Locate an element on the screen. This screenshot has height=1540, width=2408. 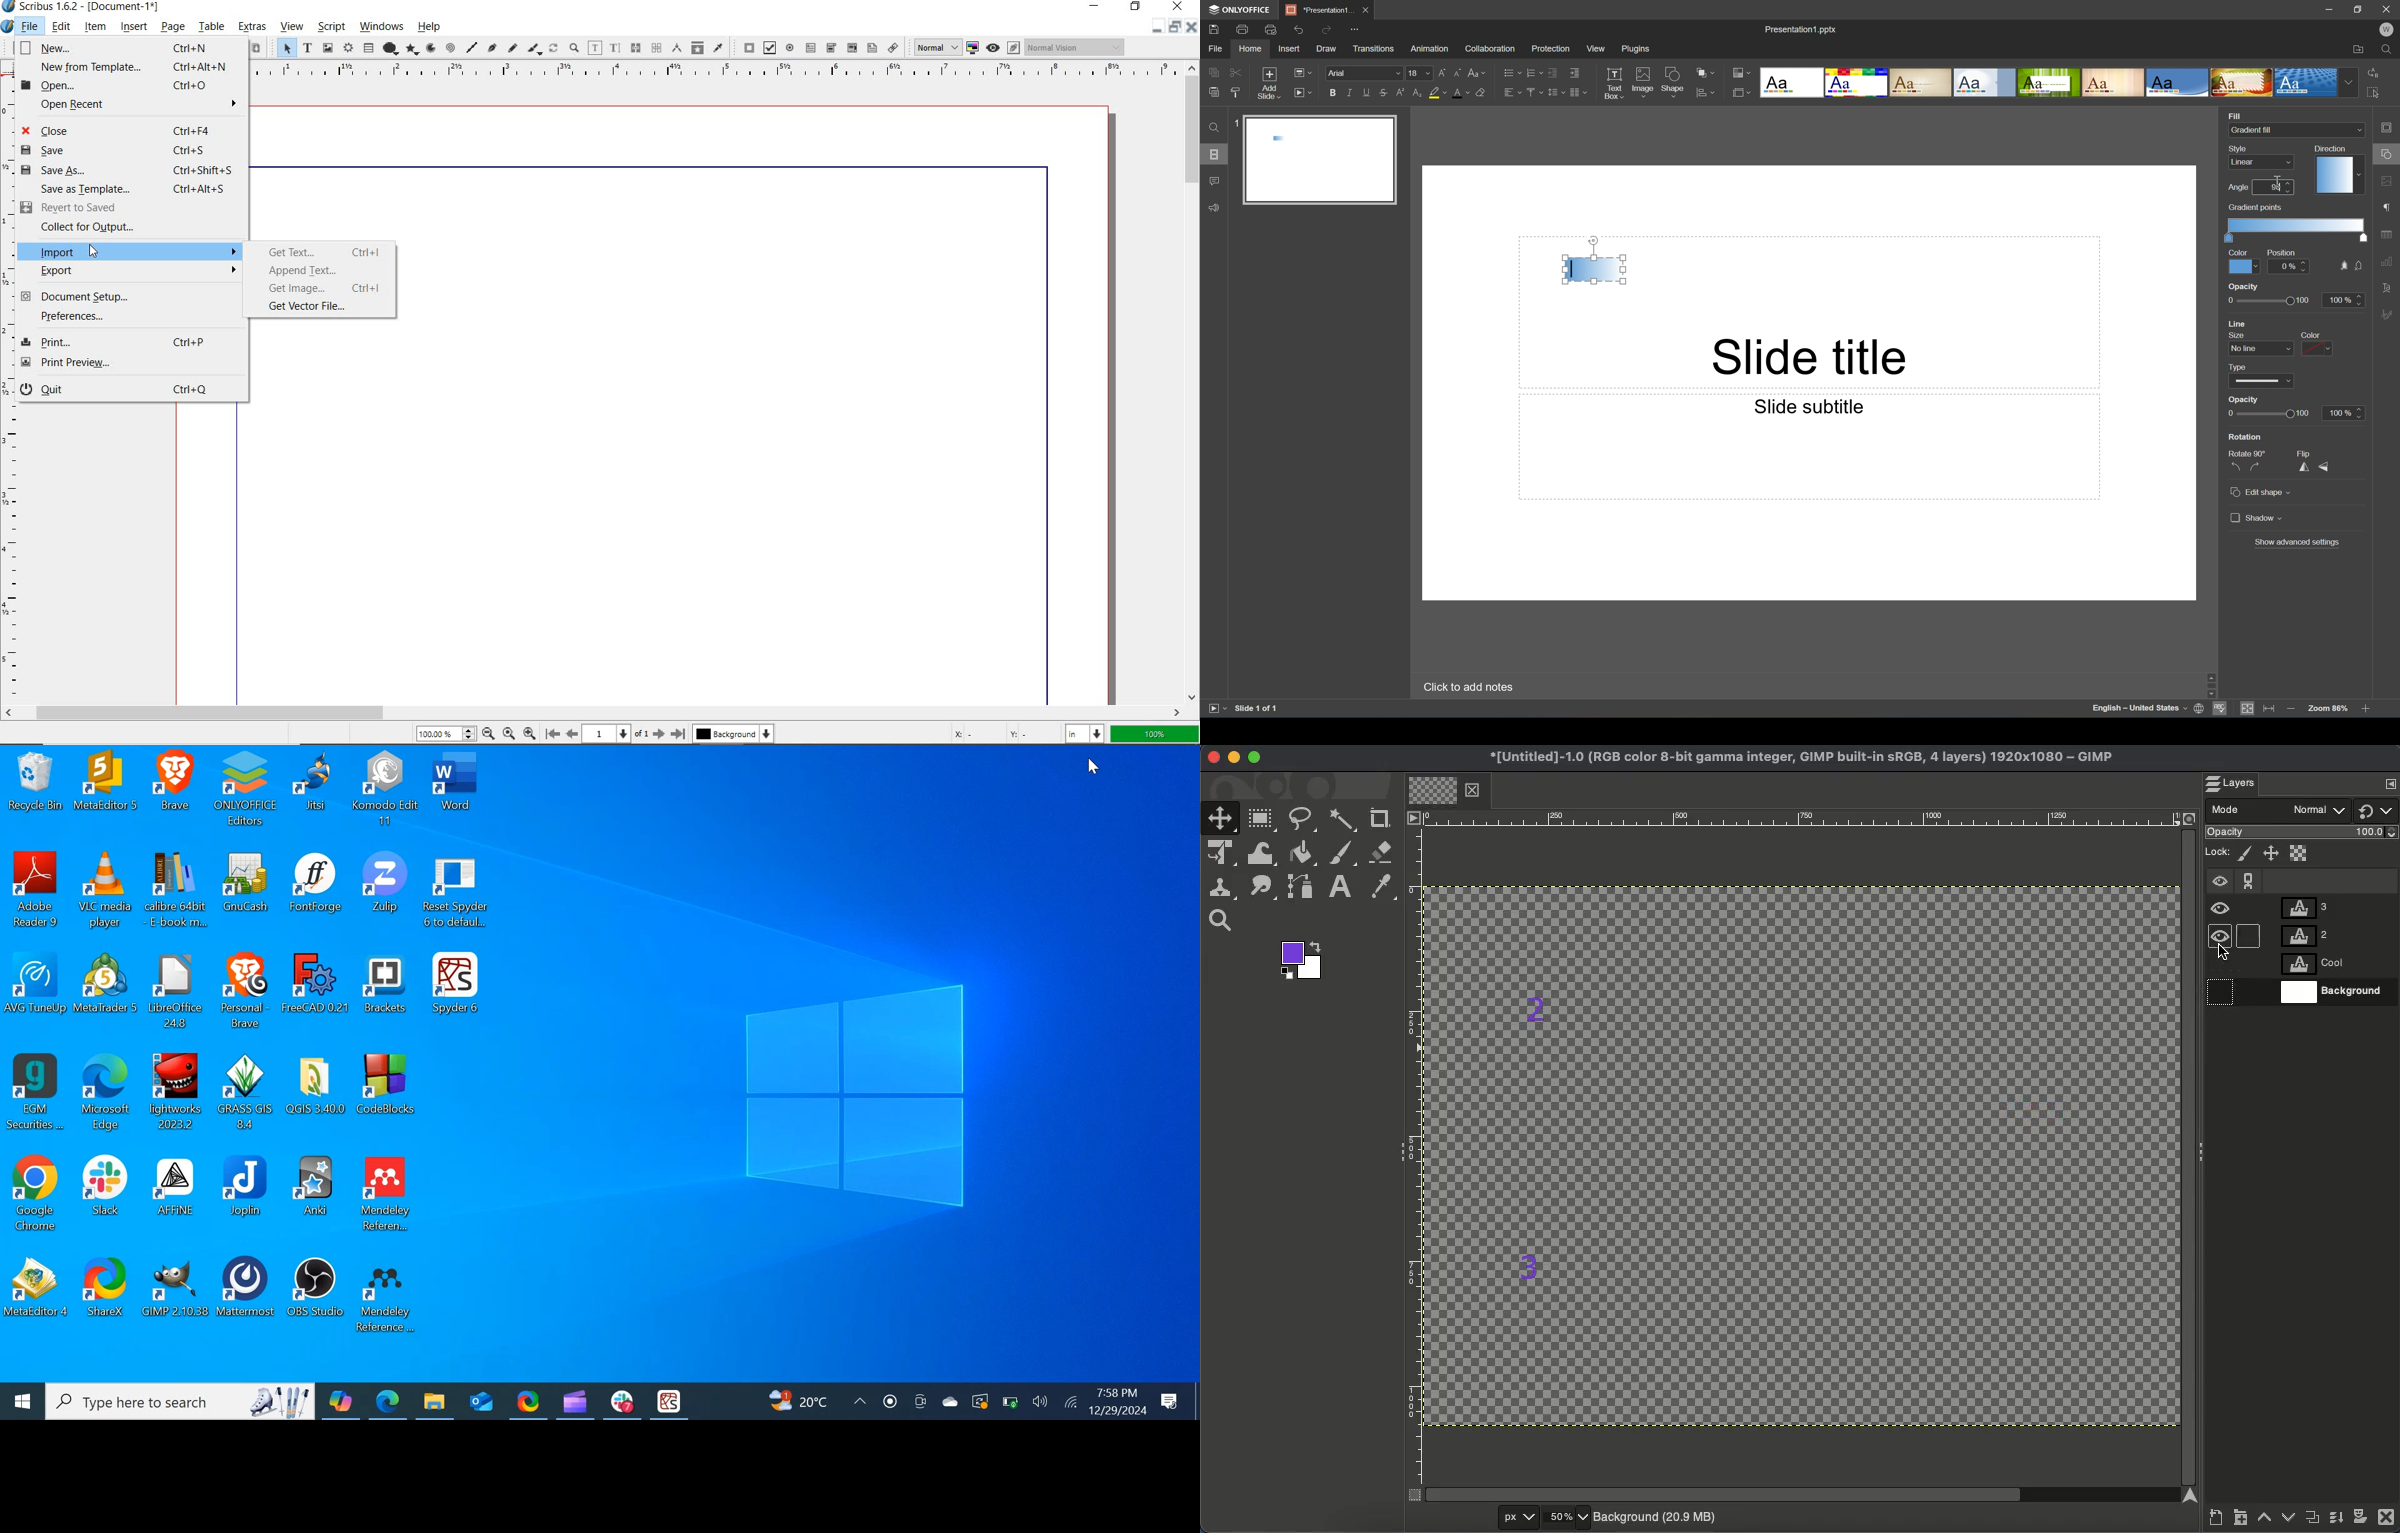
1 of 1 is located at coordinates (616, 735).